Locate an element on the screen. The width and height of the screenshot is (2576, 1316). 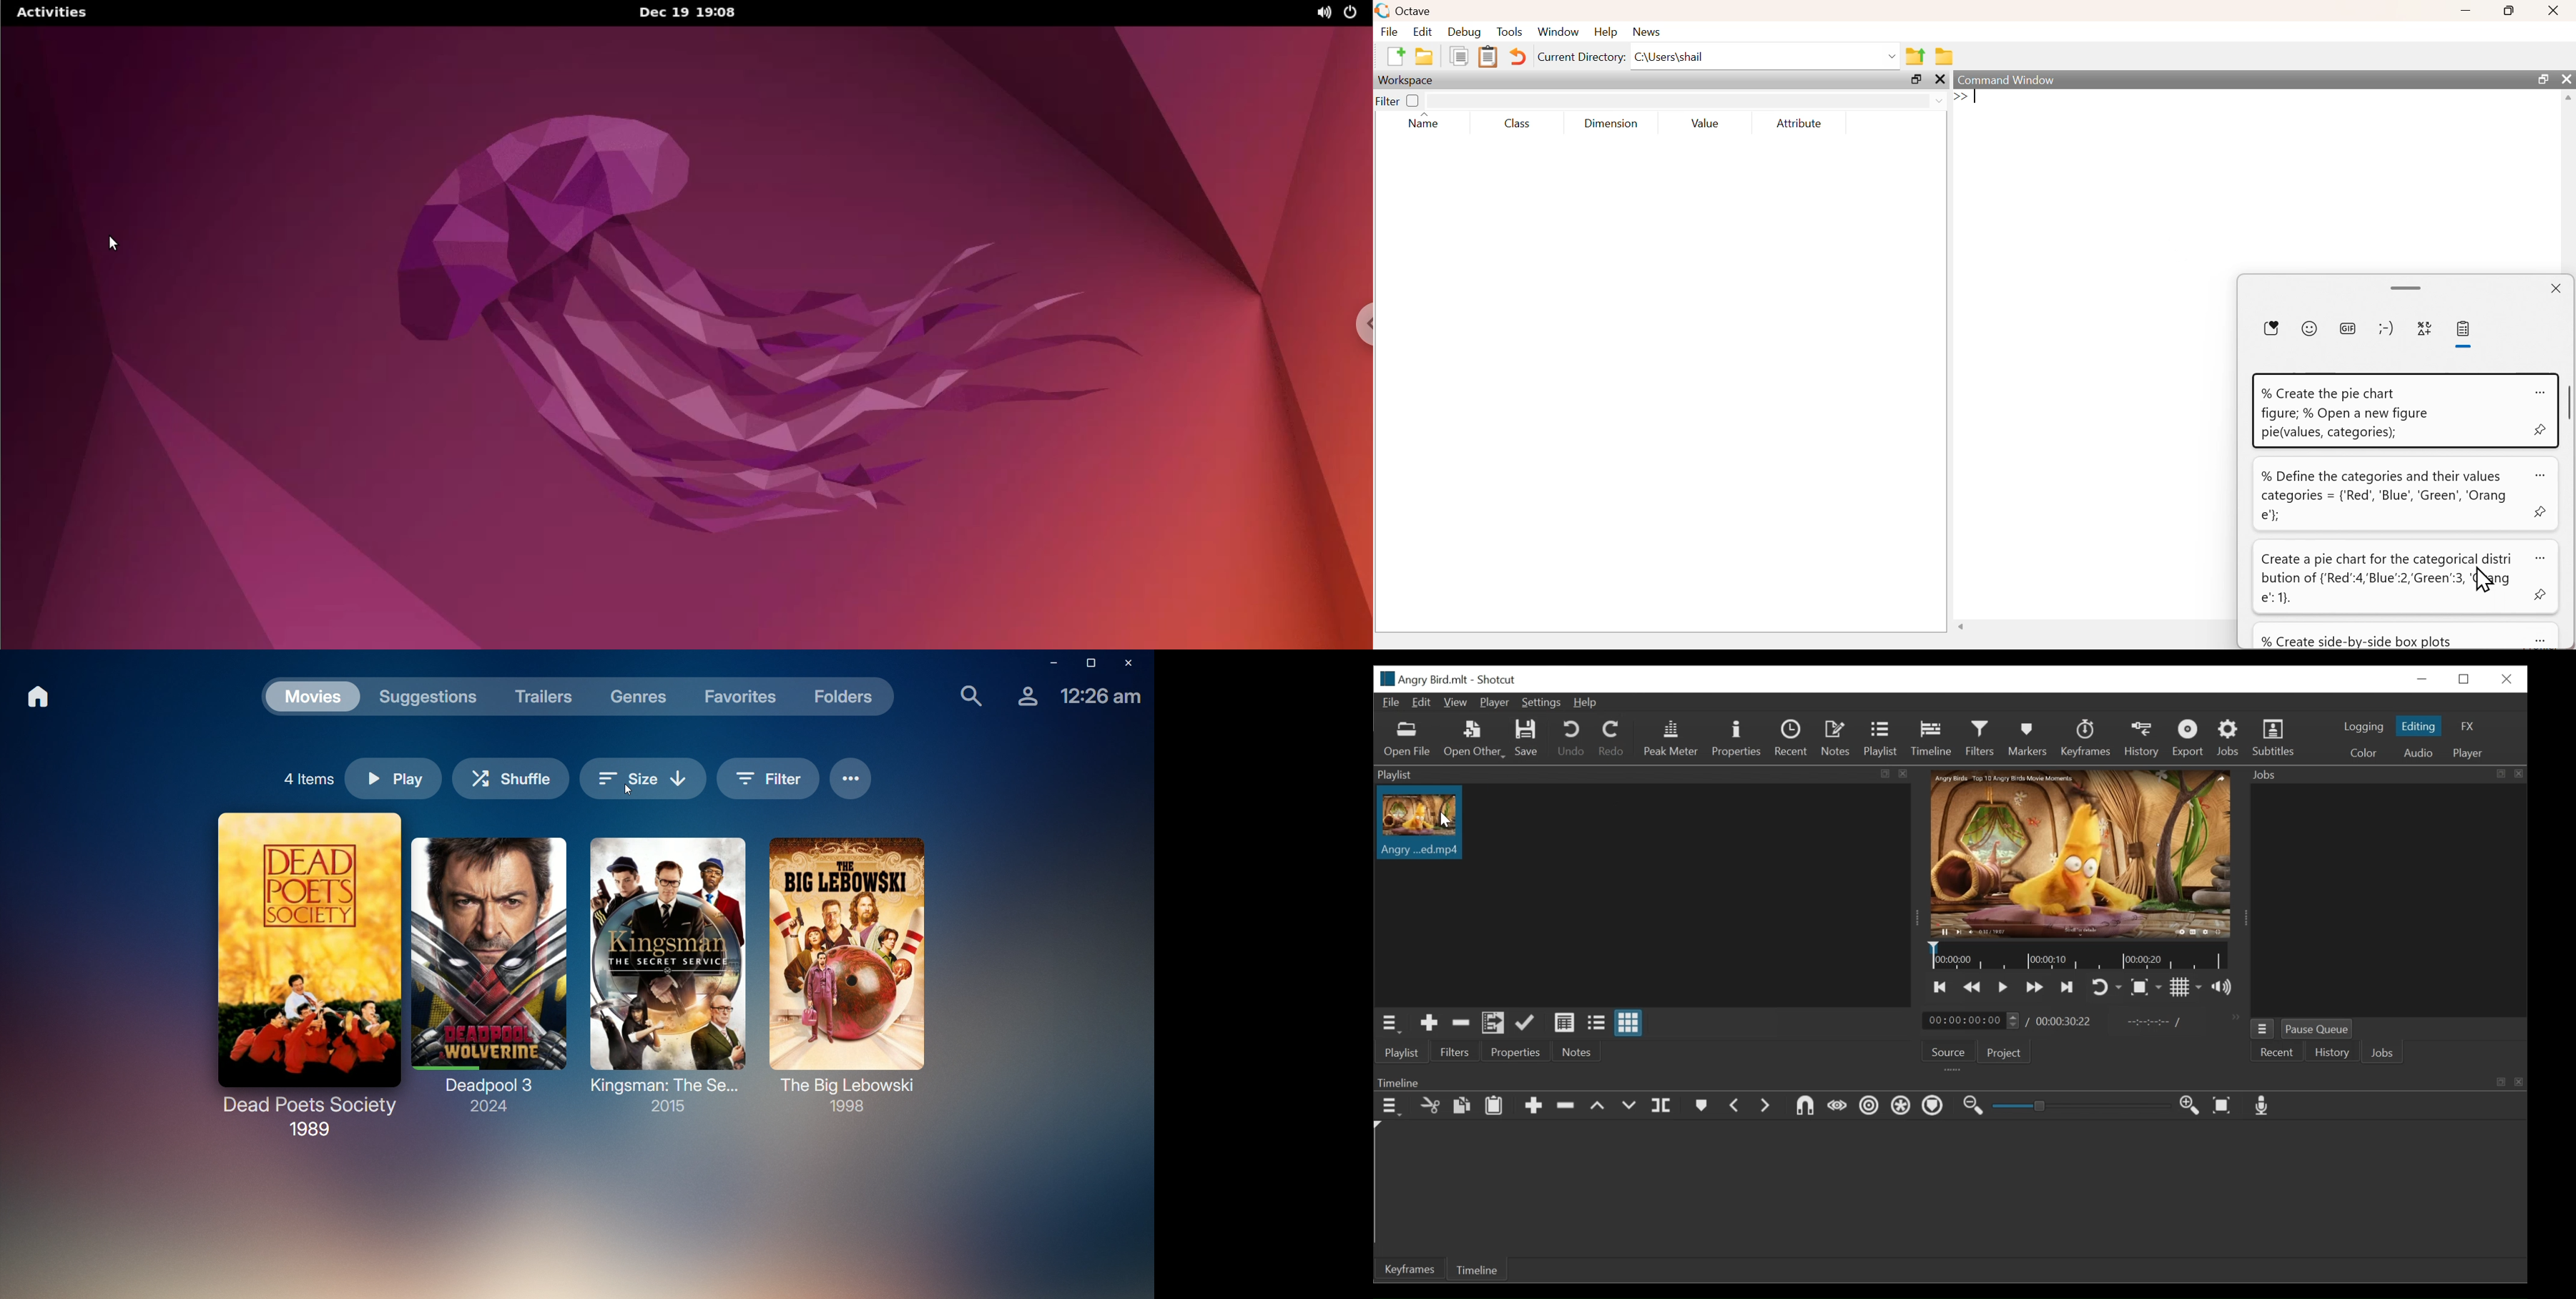
Save is located at coordinates (1527, 739).